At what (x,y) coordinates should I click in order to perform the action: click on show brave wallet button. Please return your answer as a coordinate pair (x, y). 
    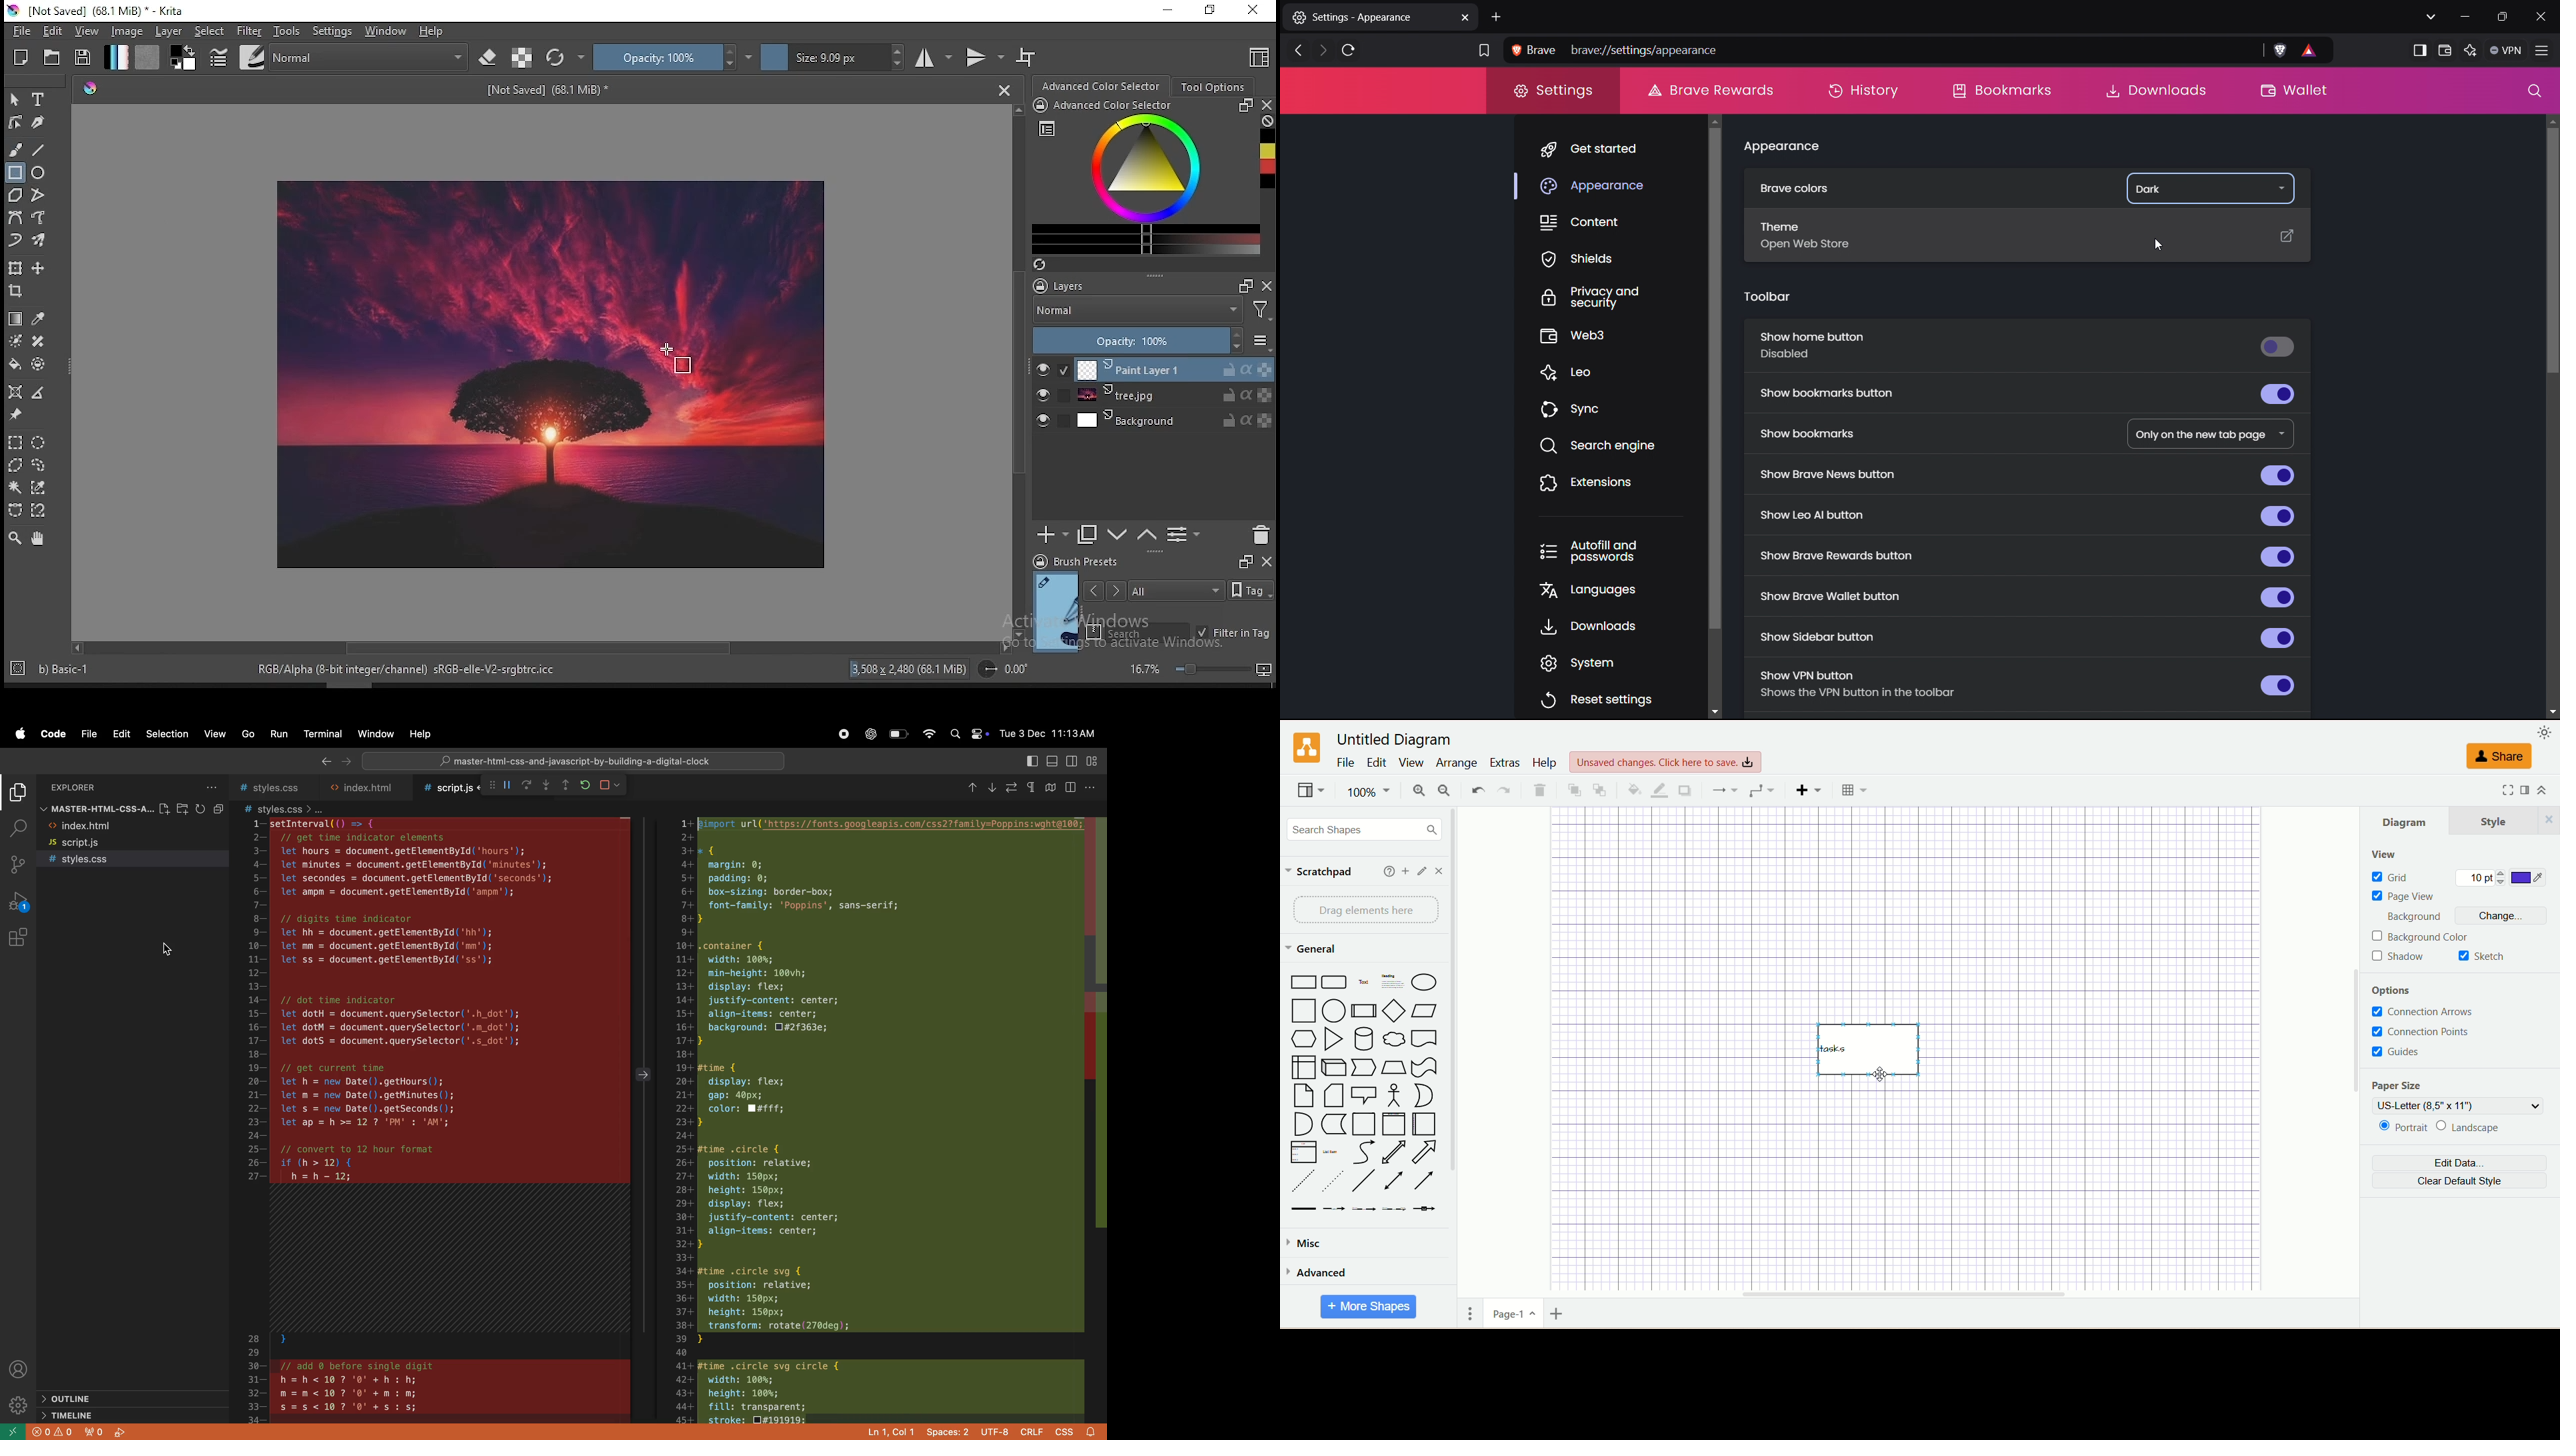
    Looking at the image, I should click on (2026, 595).